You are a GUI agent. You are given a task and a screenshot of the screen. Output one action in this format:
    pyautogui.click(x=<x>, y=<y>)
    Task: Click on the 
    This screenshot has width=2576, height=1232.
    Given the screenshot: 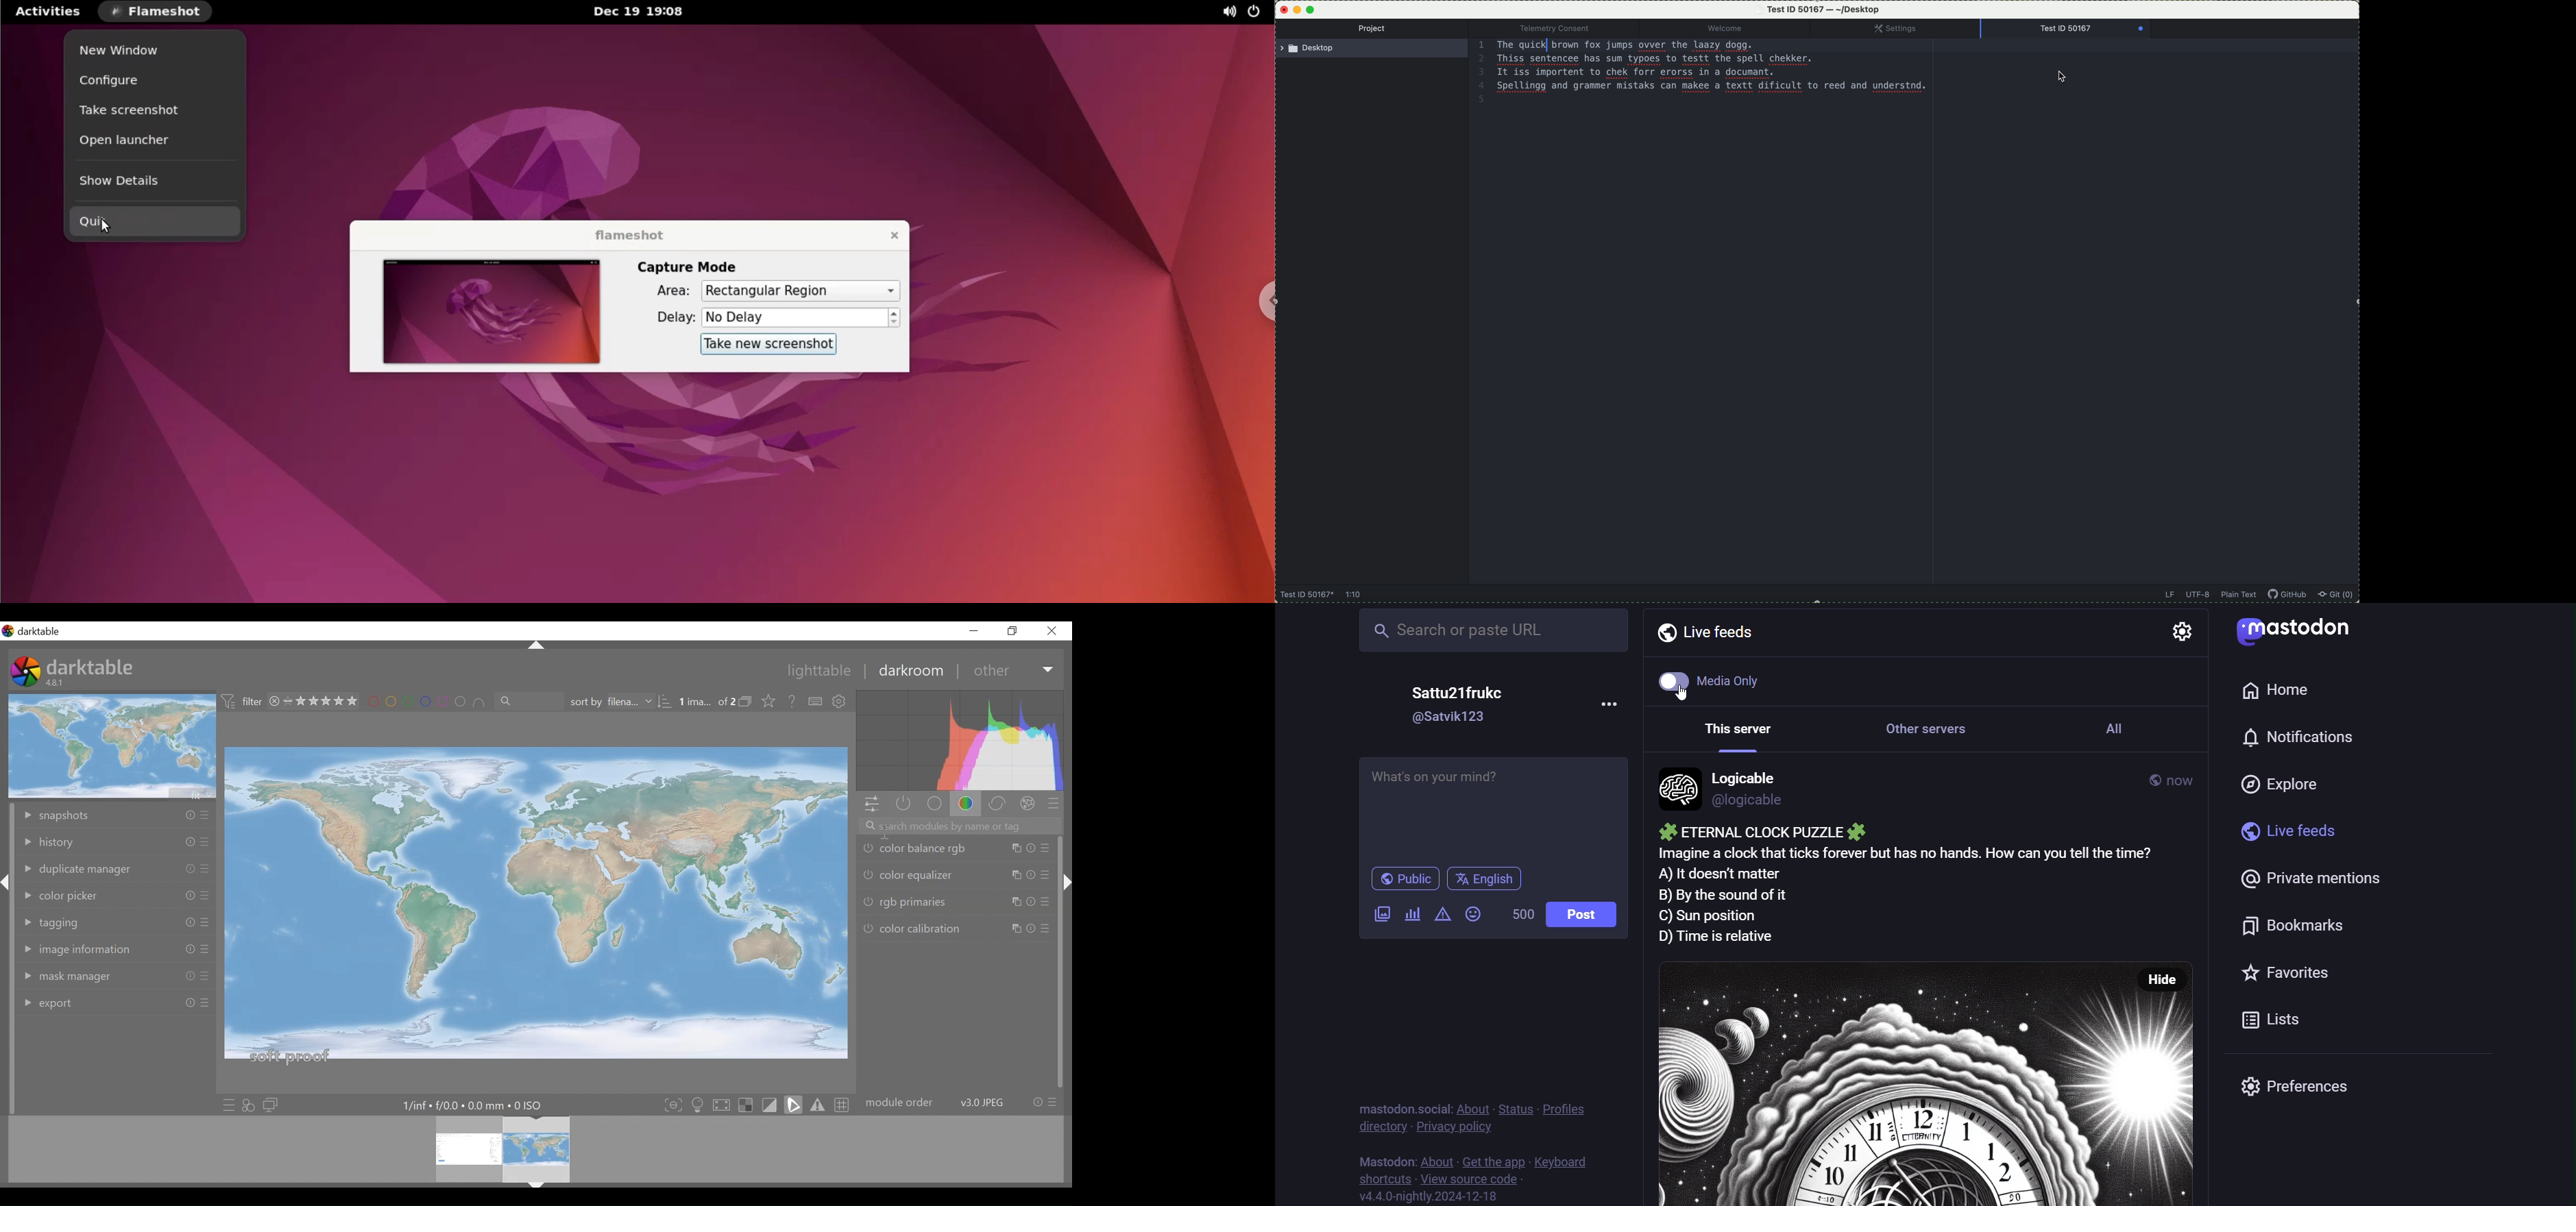 What is the action you would take?
    pyautogui.click(x=187, y=1003)
    